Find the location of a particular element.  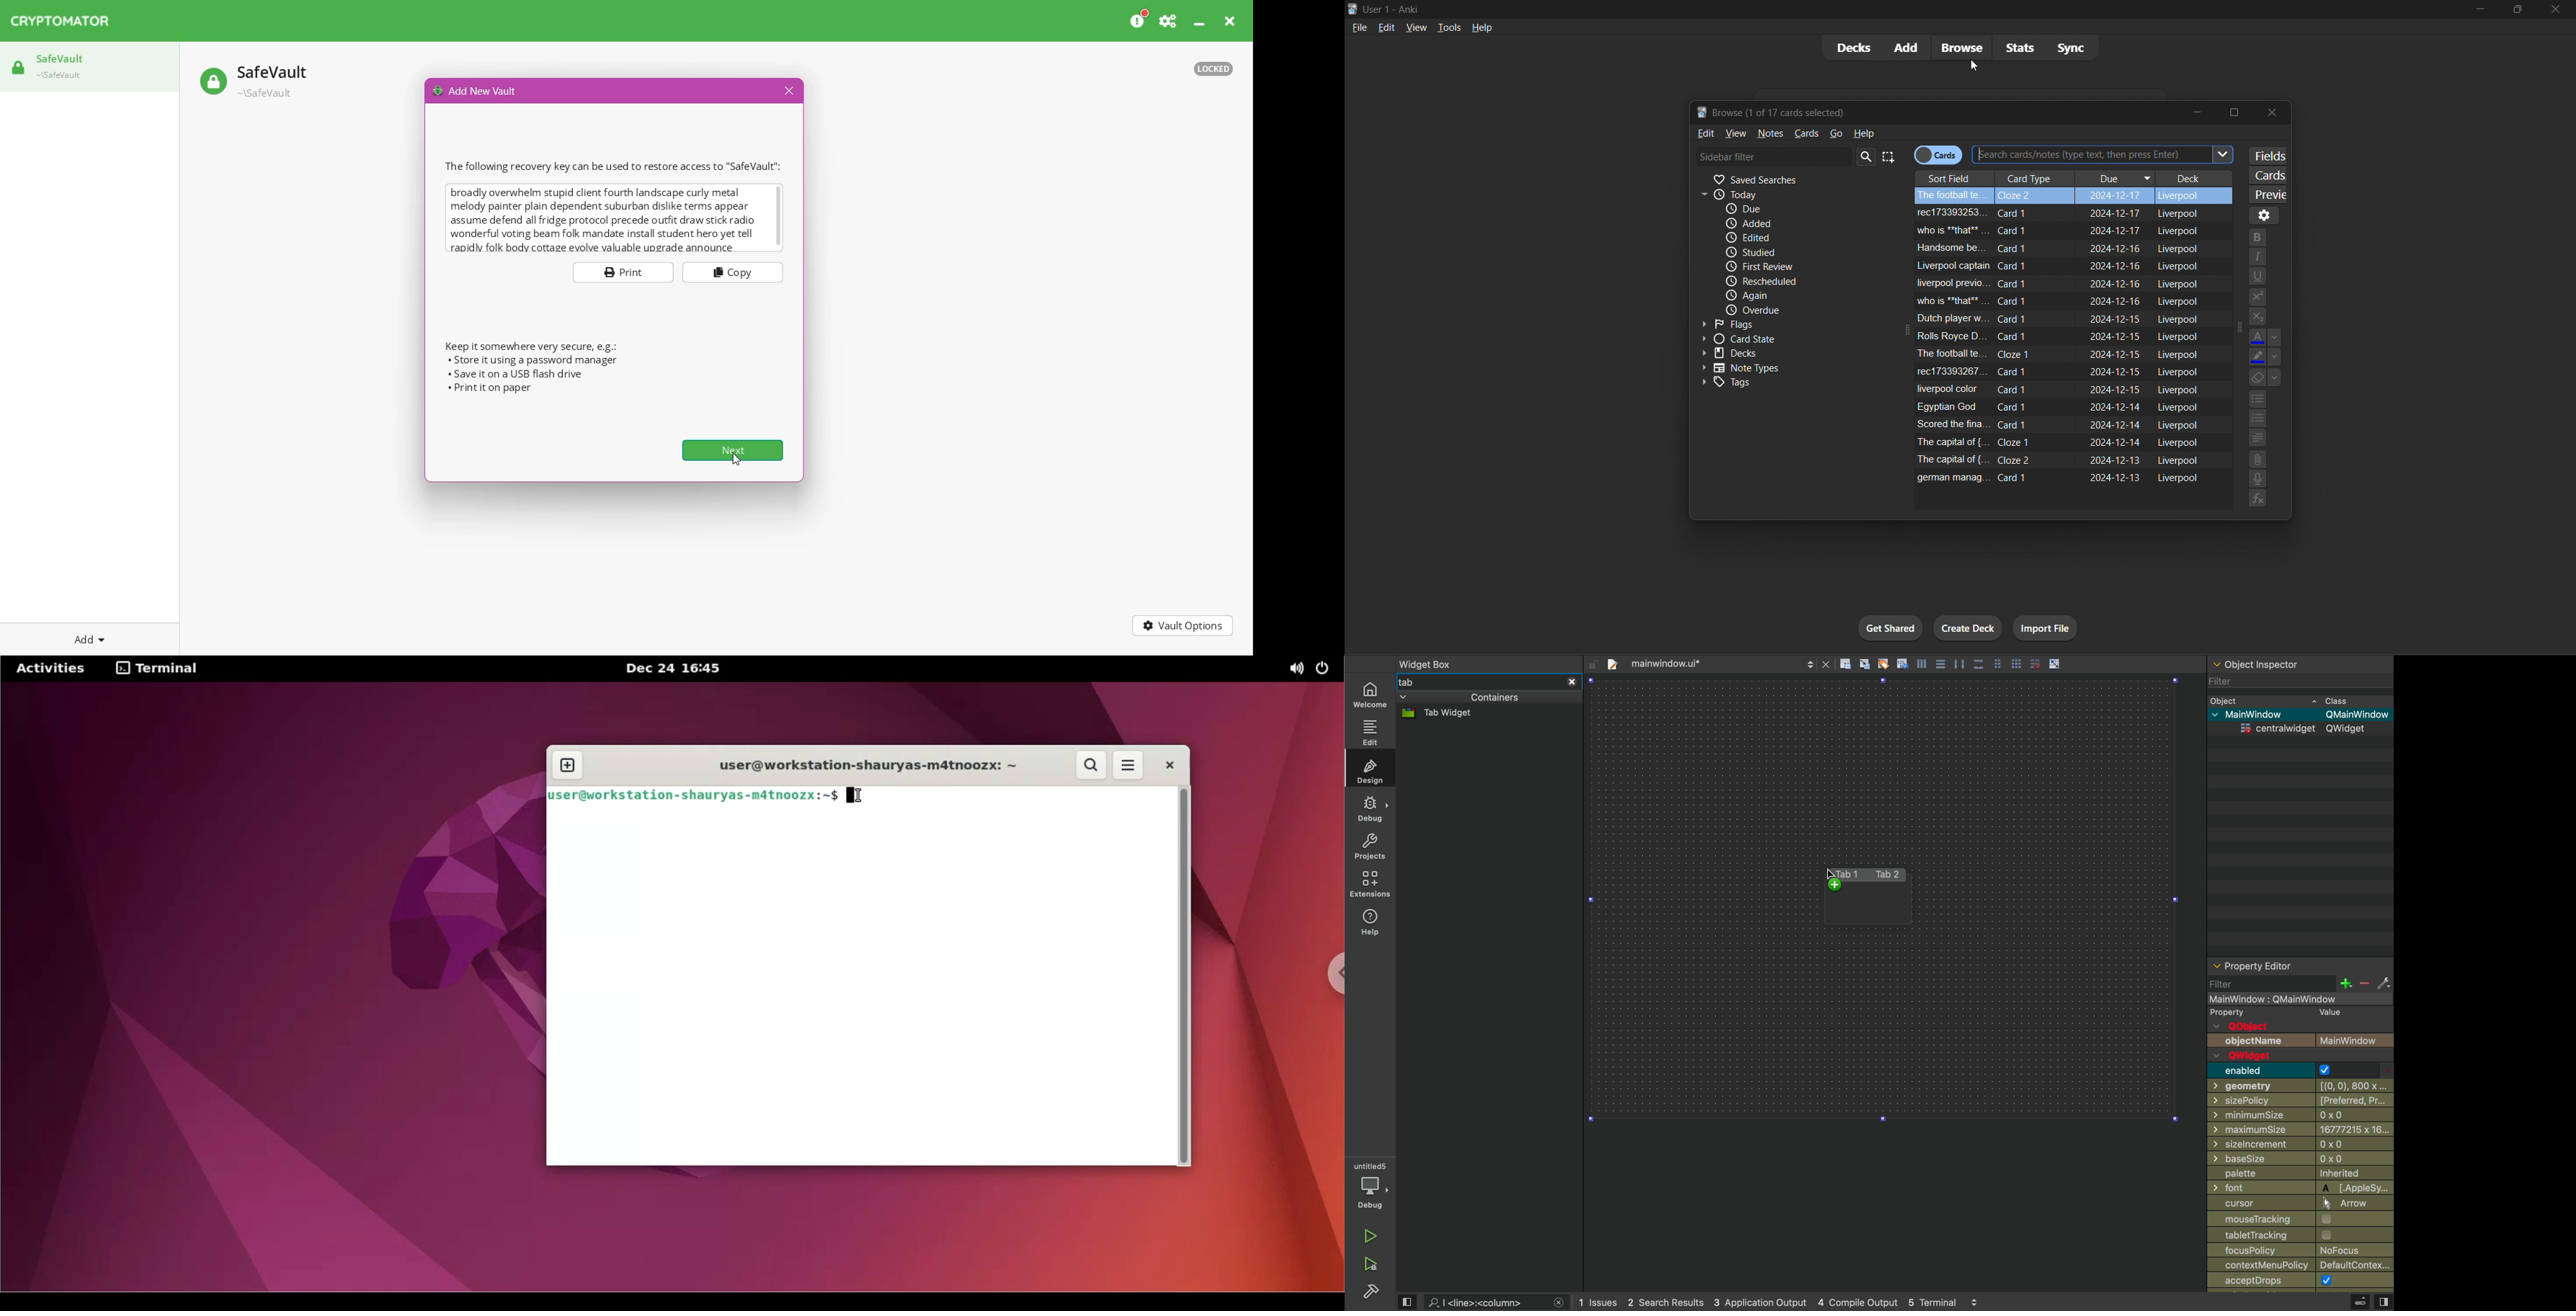

liverpool is located at coordinates (2186, 284).